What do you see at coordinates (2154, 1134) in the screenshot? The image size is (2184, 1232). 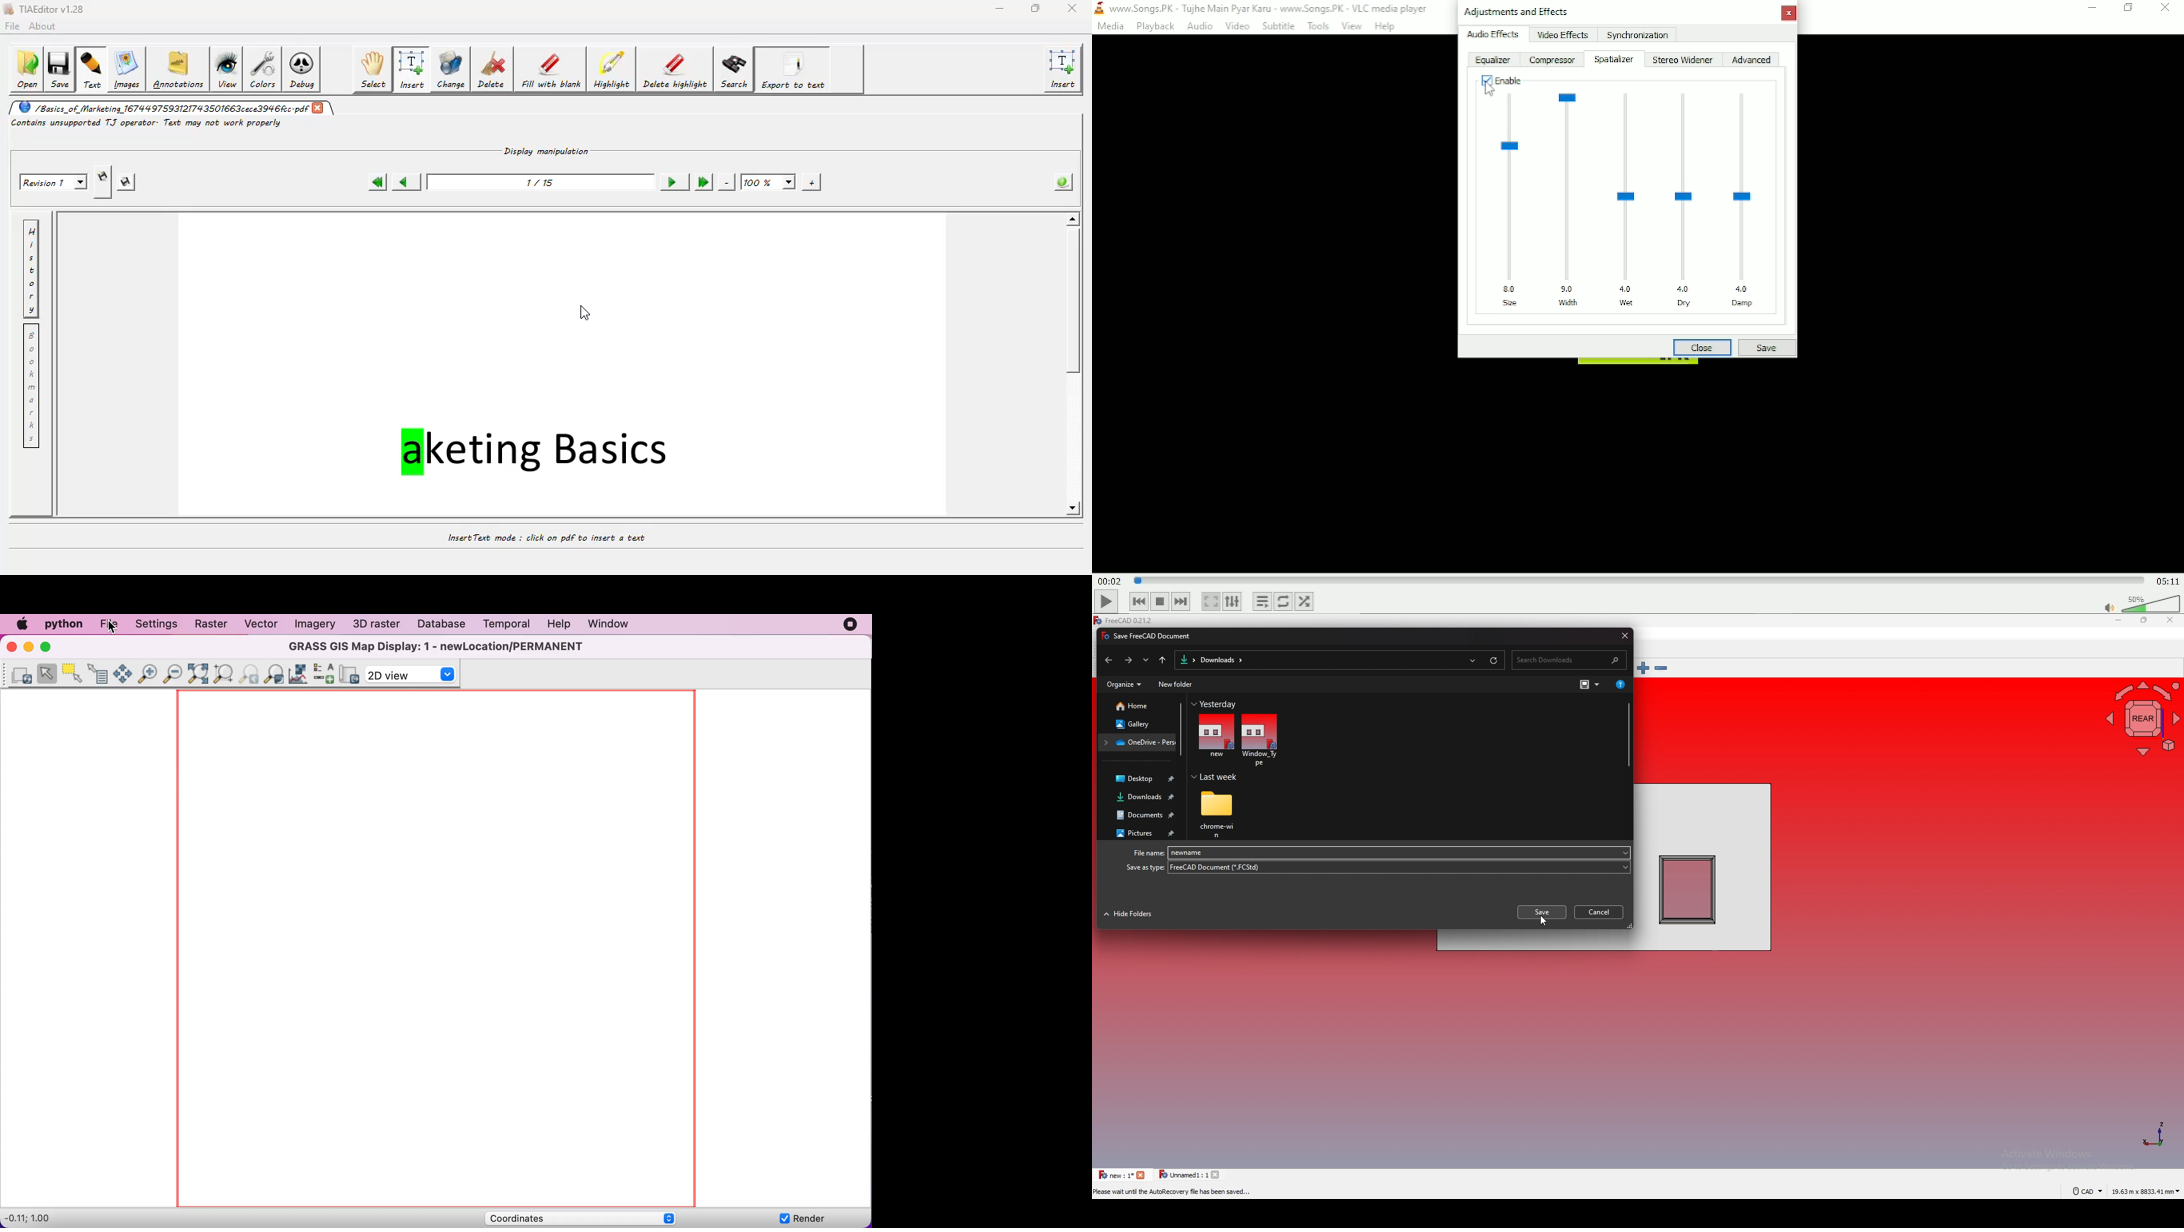 I see `axis` at bounding box center [2154, 1134].